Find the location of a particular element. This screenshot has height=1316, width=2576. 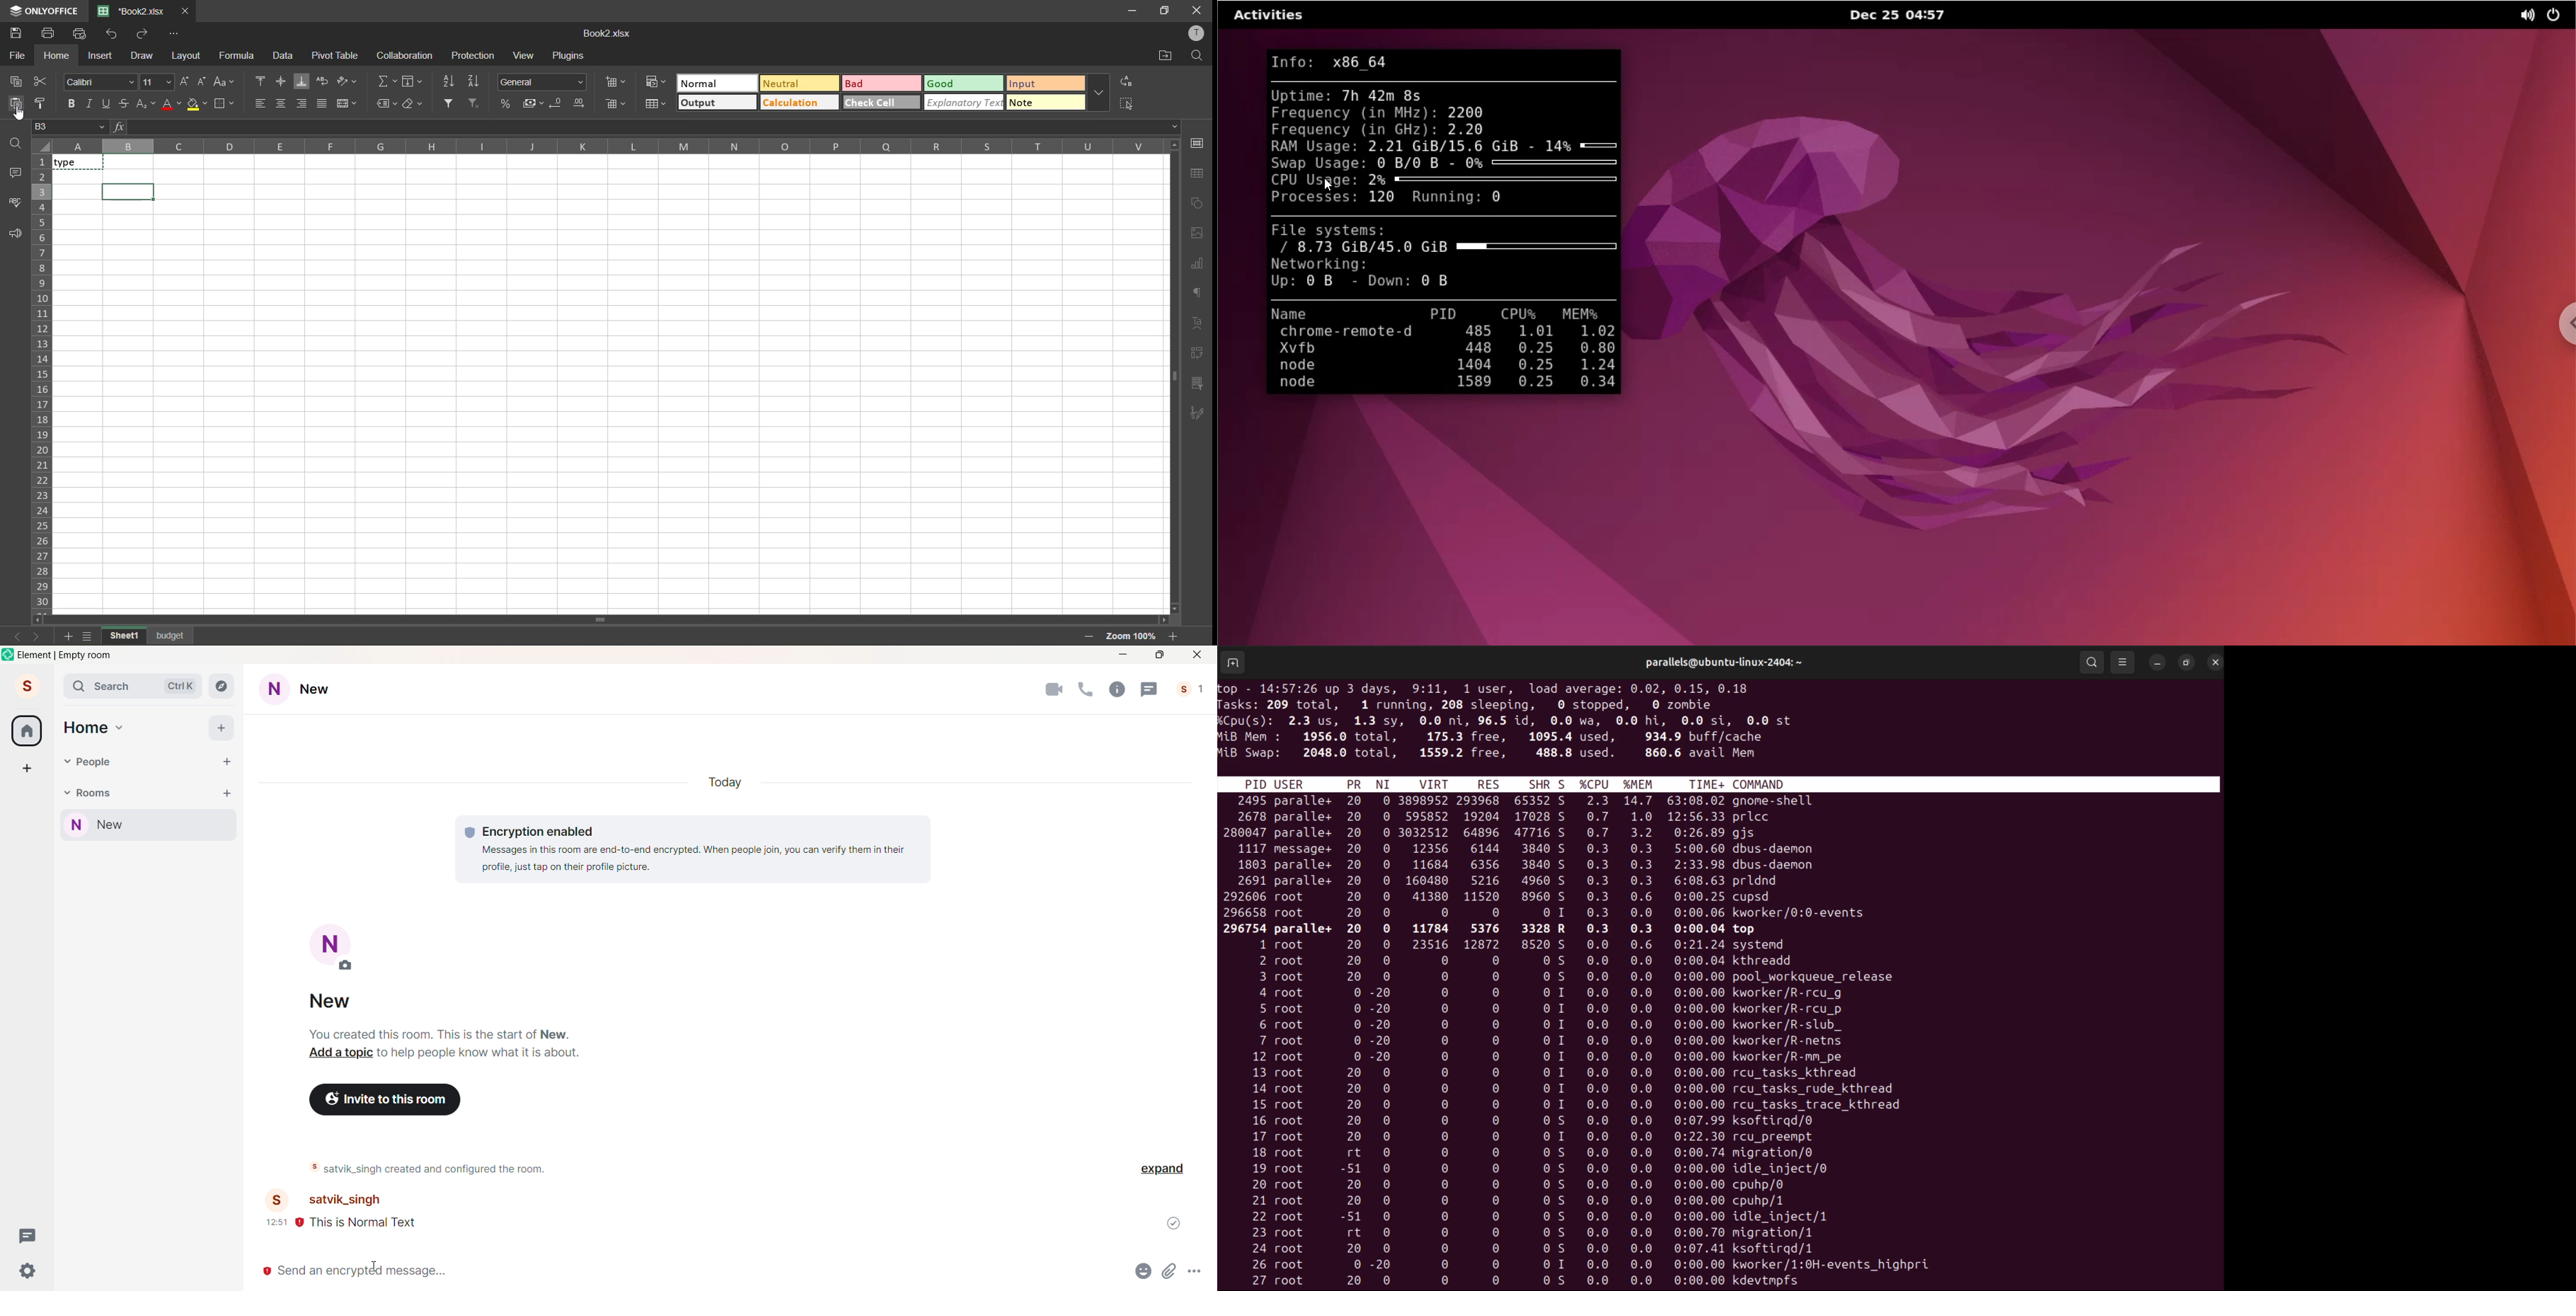

search is located at coordinates (2092, 661).